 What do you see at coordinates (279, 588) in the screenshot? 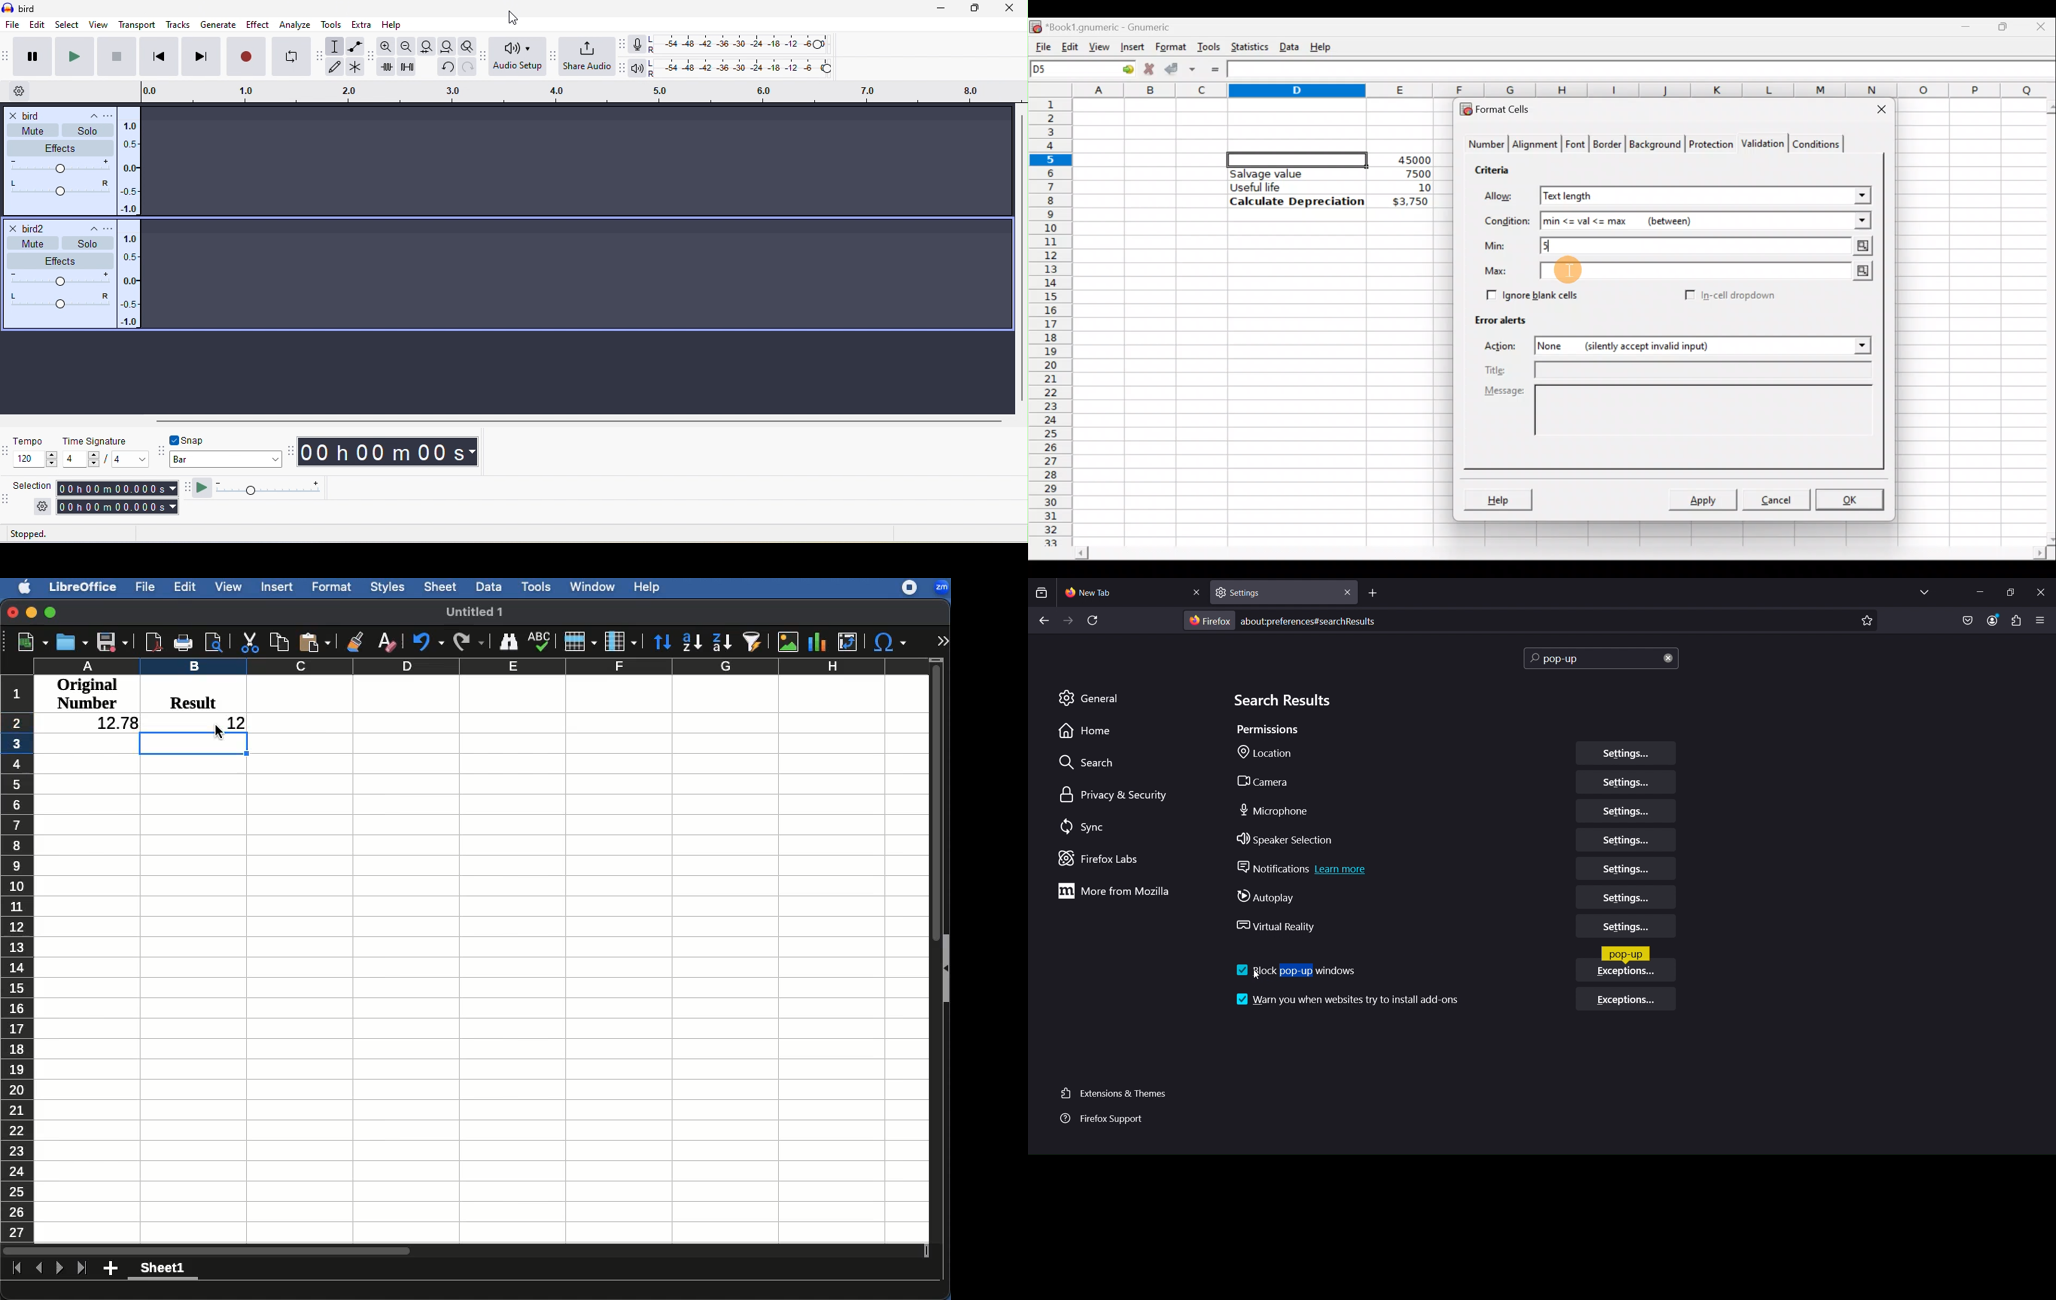
I see `Insert` at bounding box center [279, 588].